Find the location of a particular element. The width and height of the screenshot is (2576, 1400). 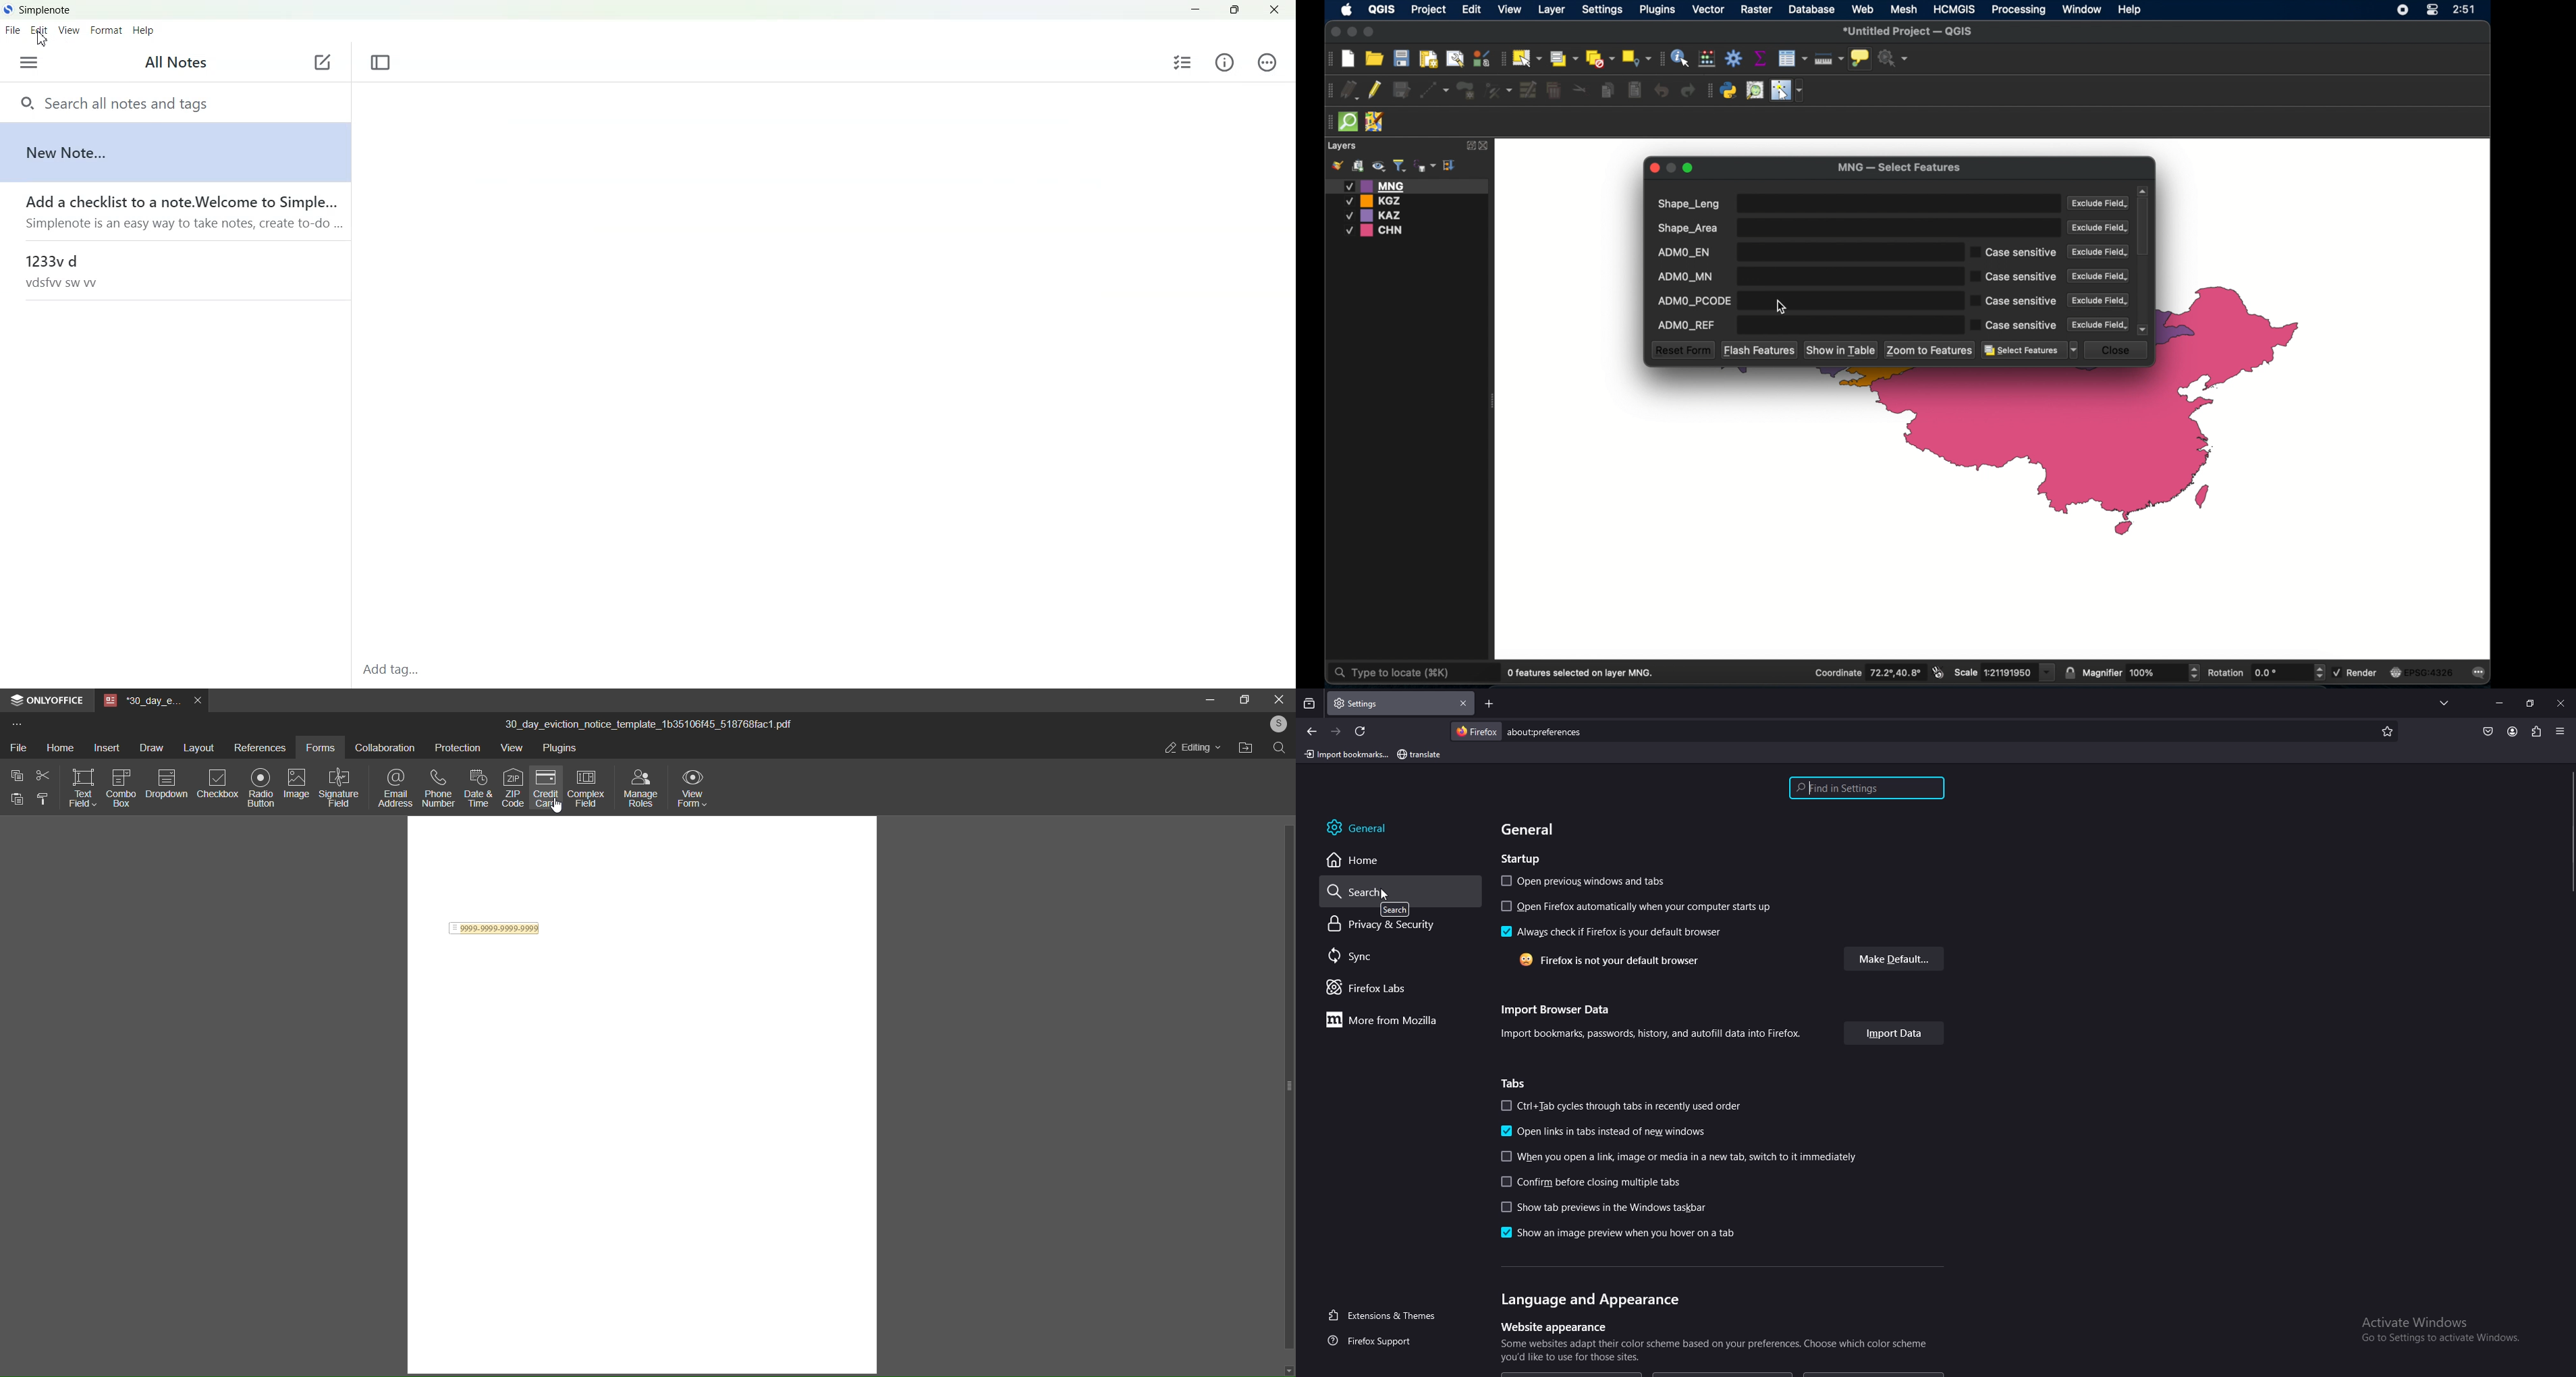

select features is located at coordinates (1526, 58).